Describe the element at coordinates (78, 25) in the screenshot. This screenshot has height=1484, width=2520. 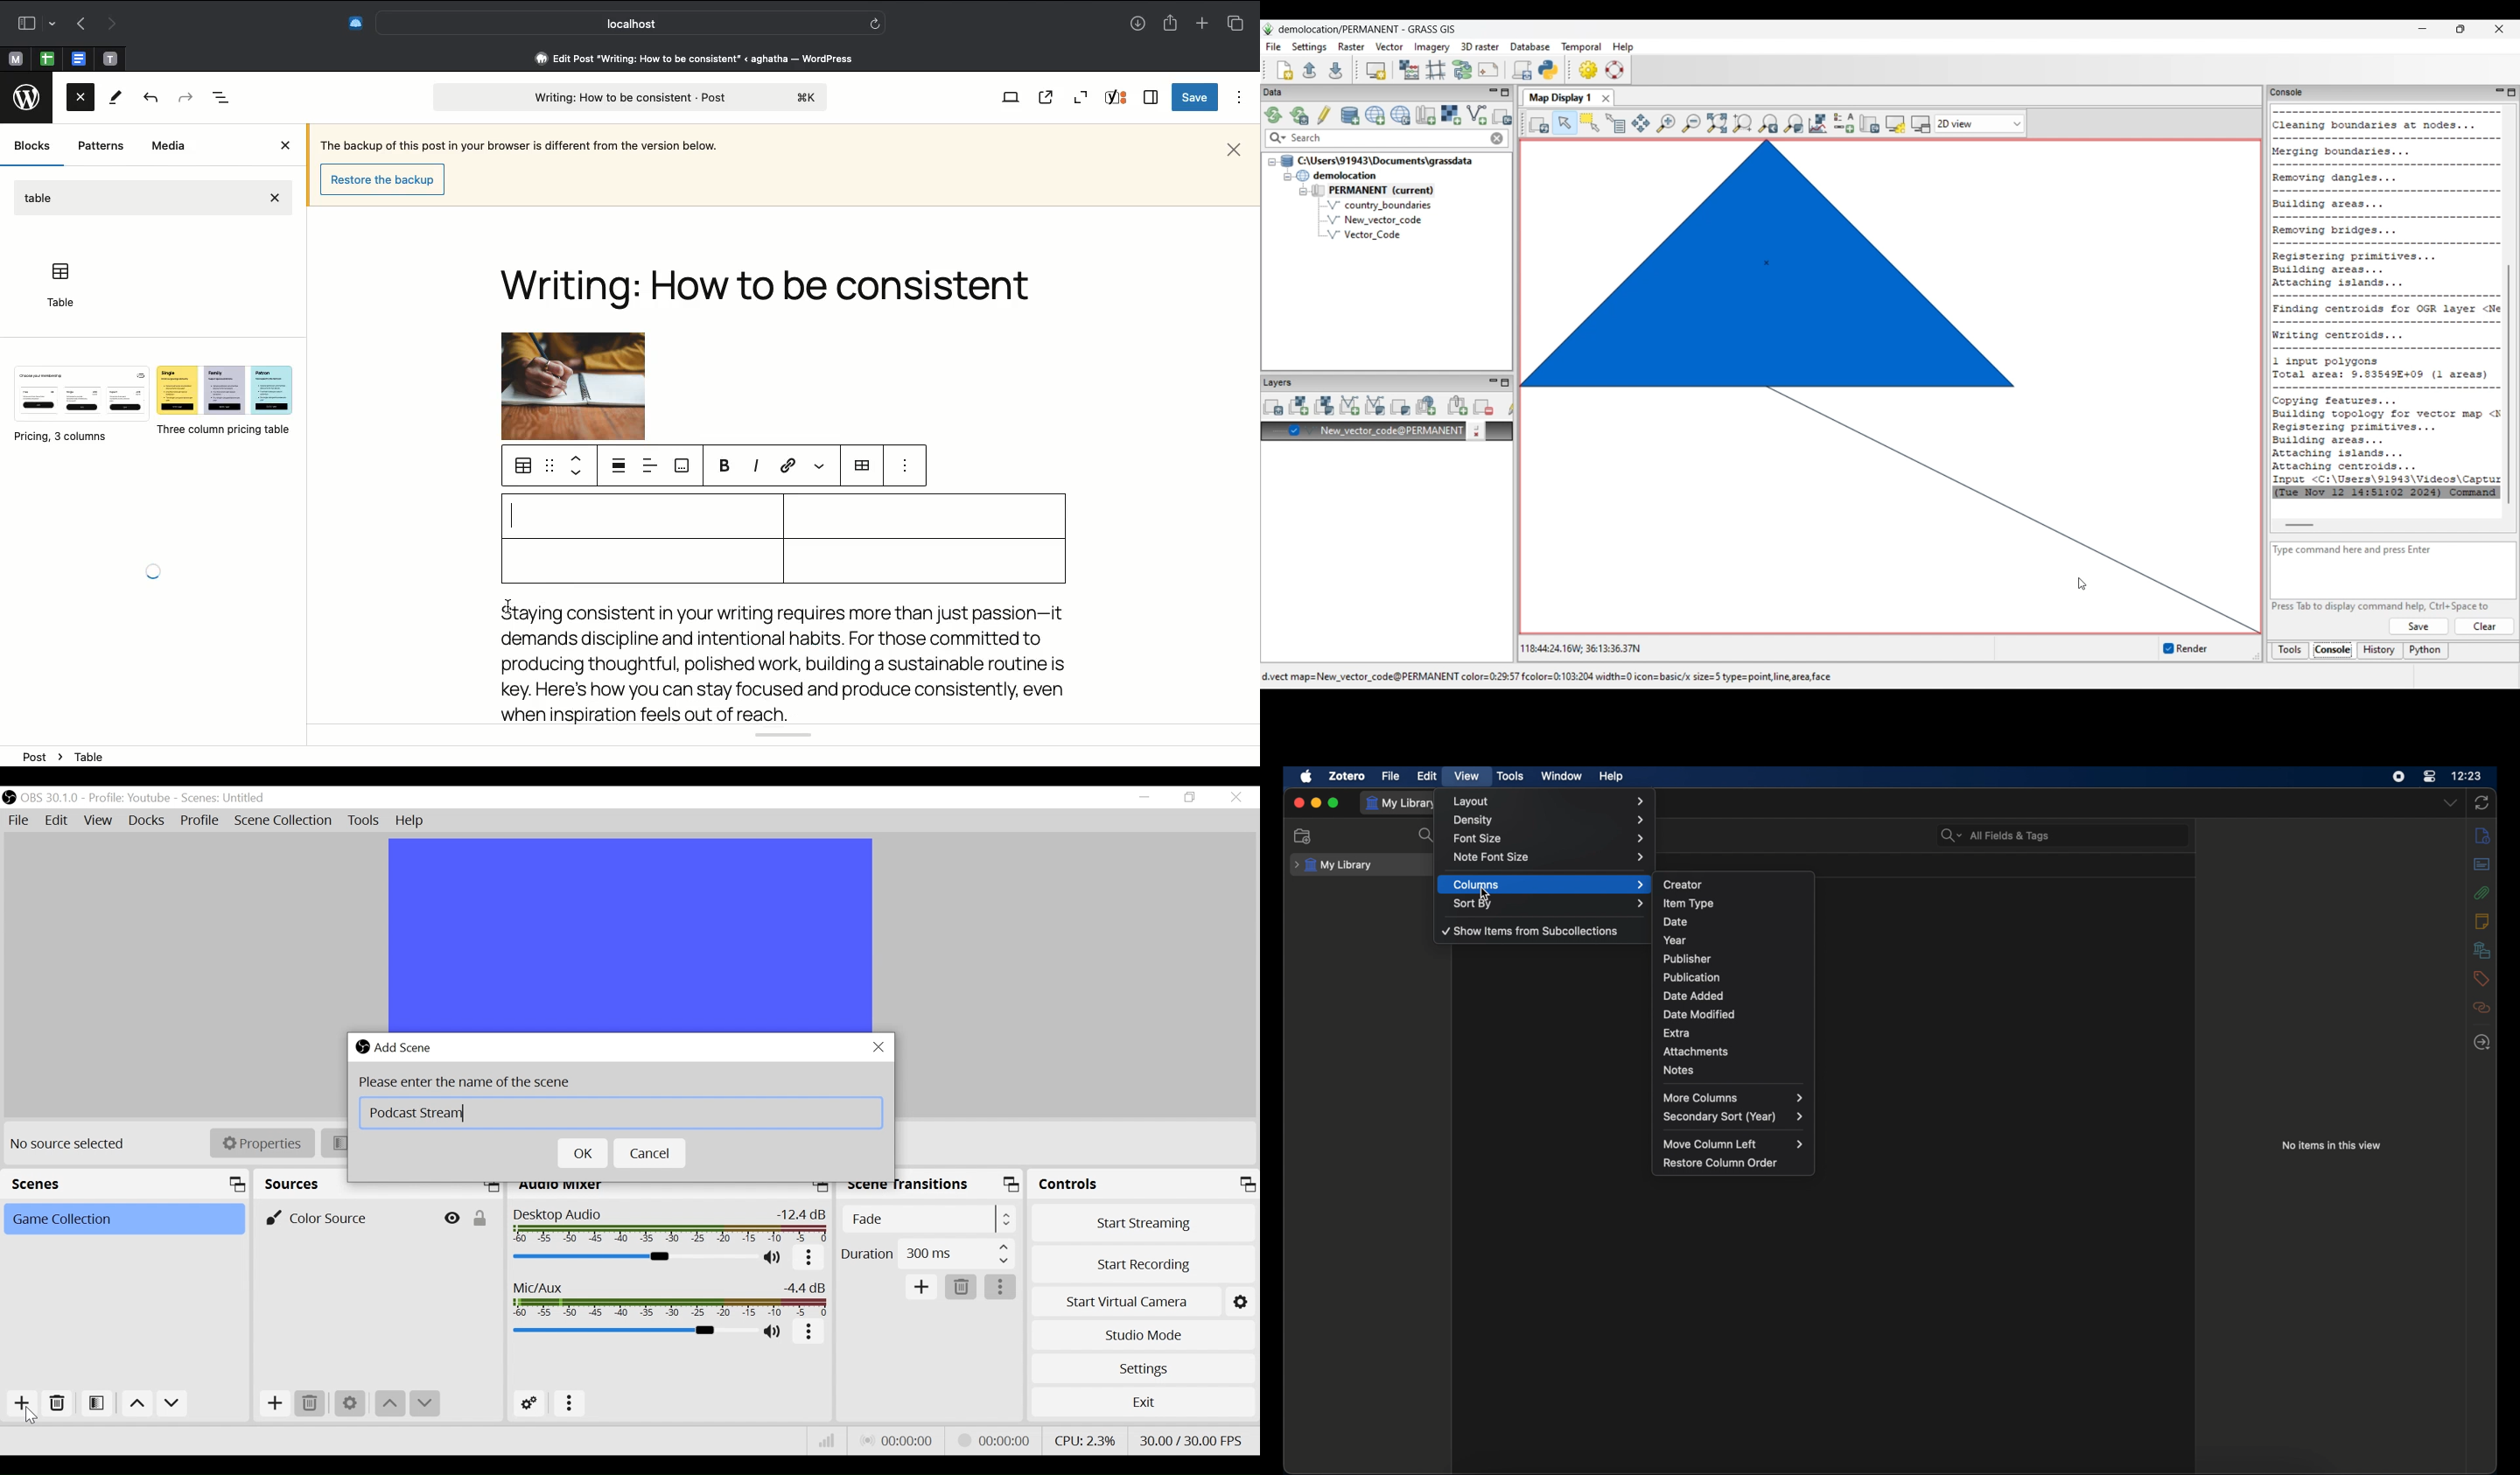
I see `Previous page` at that location.